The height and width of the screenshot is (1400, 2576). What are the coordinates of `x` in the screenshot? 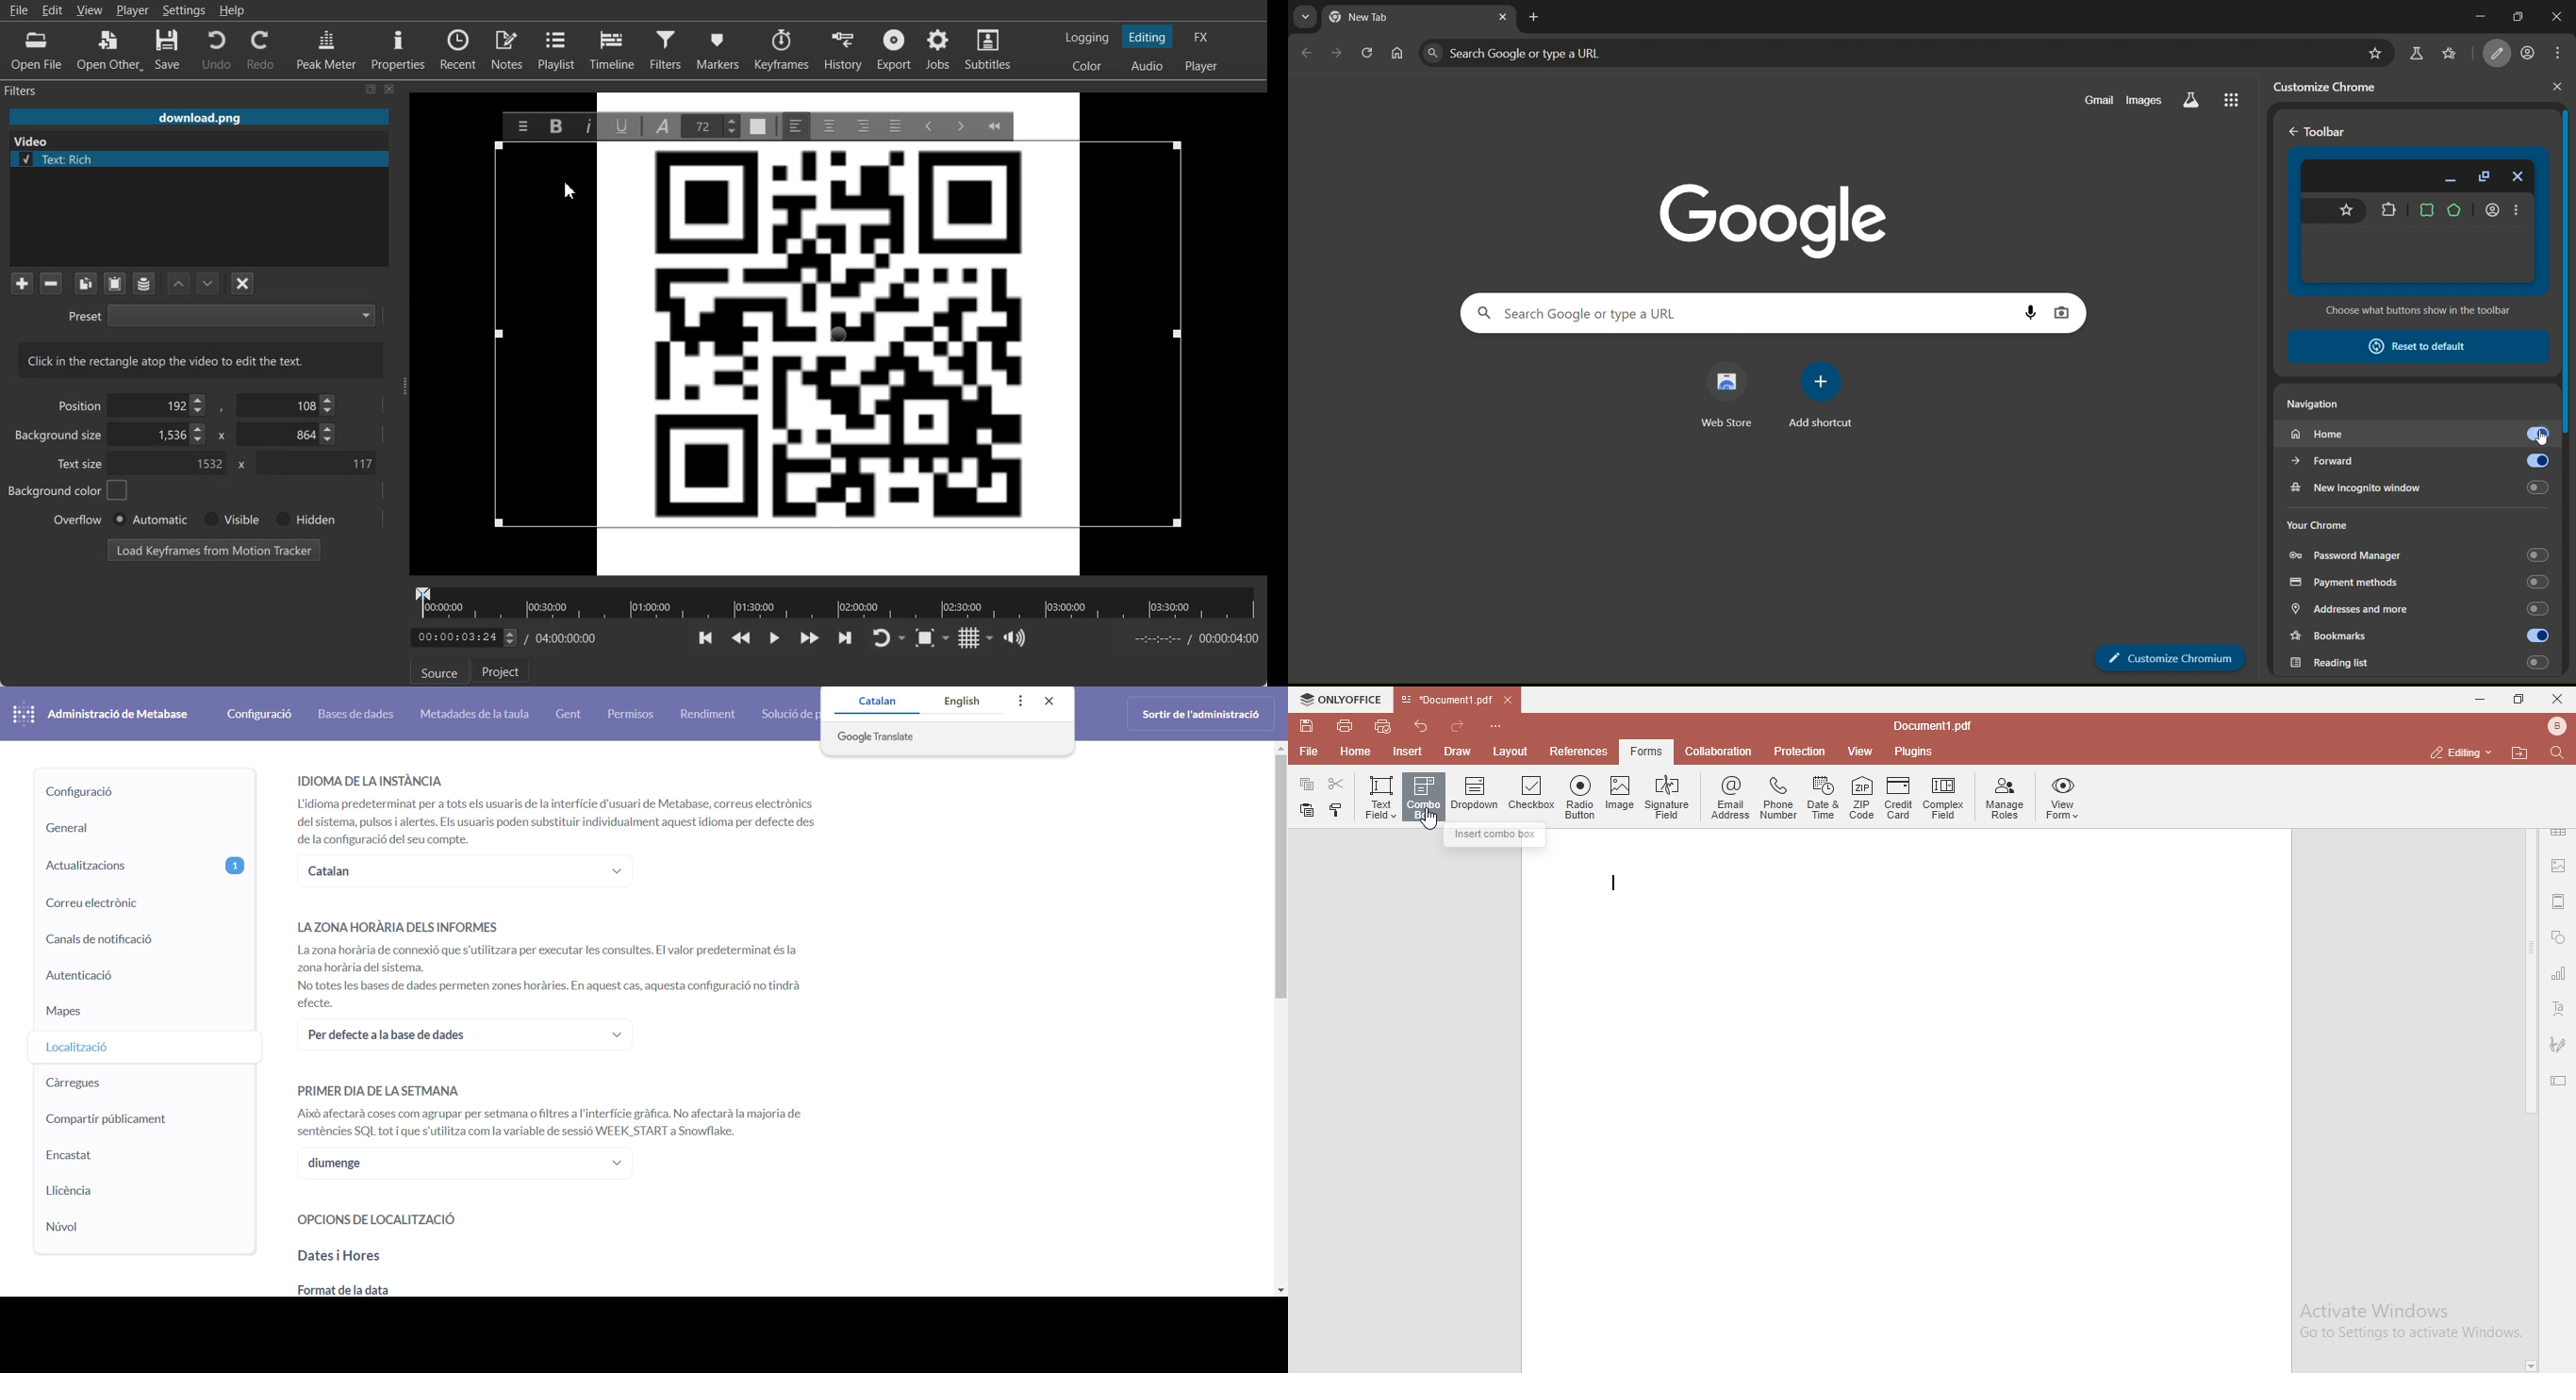 It's located at (219, 434).